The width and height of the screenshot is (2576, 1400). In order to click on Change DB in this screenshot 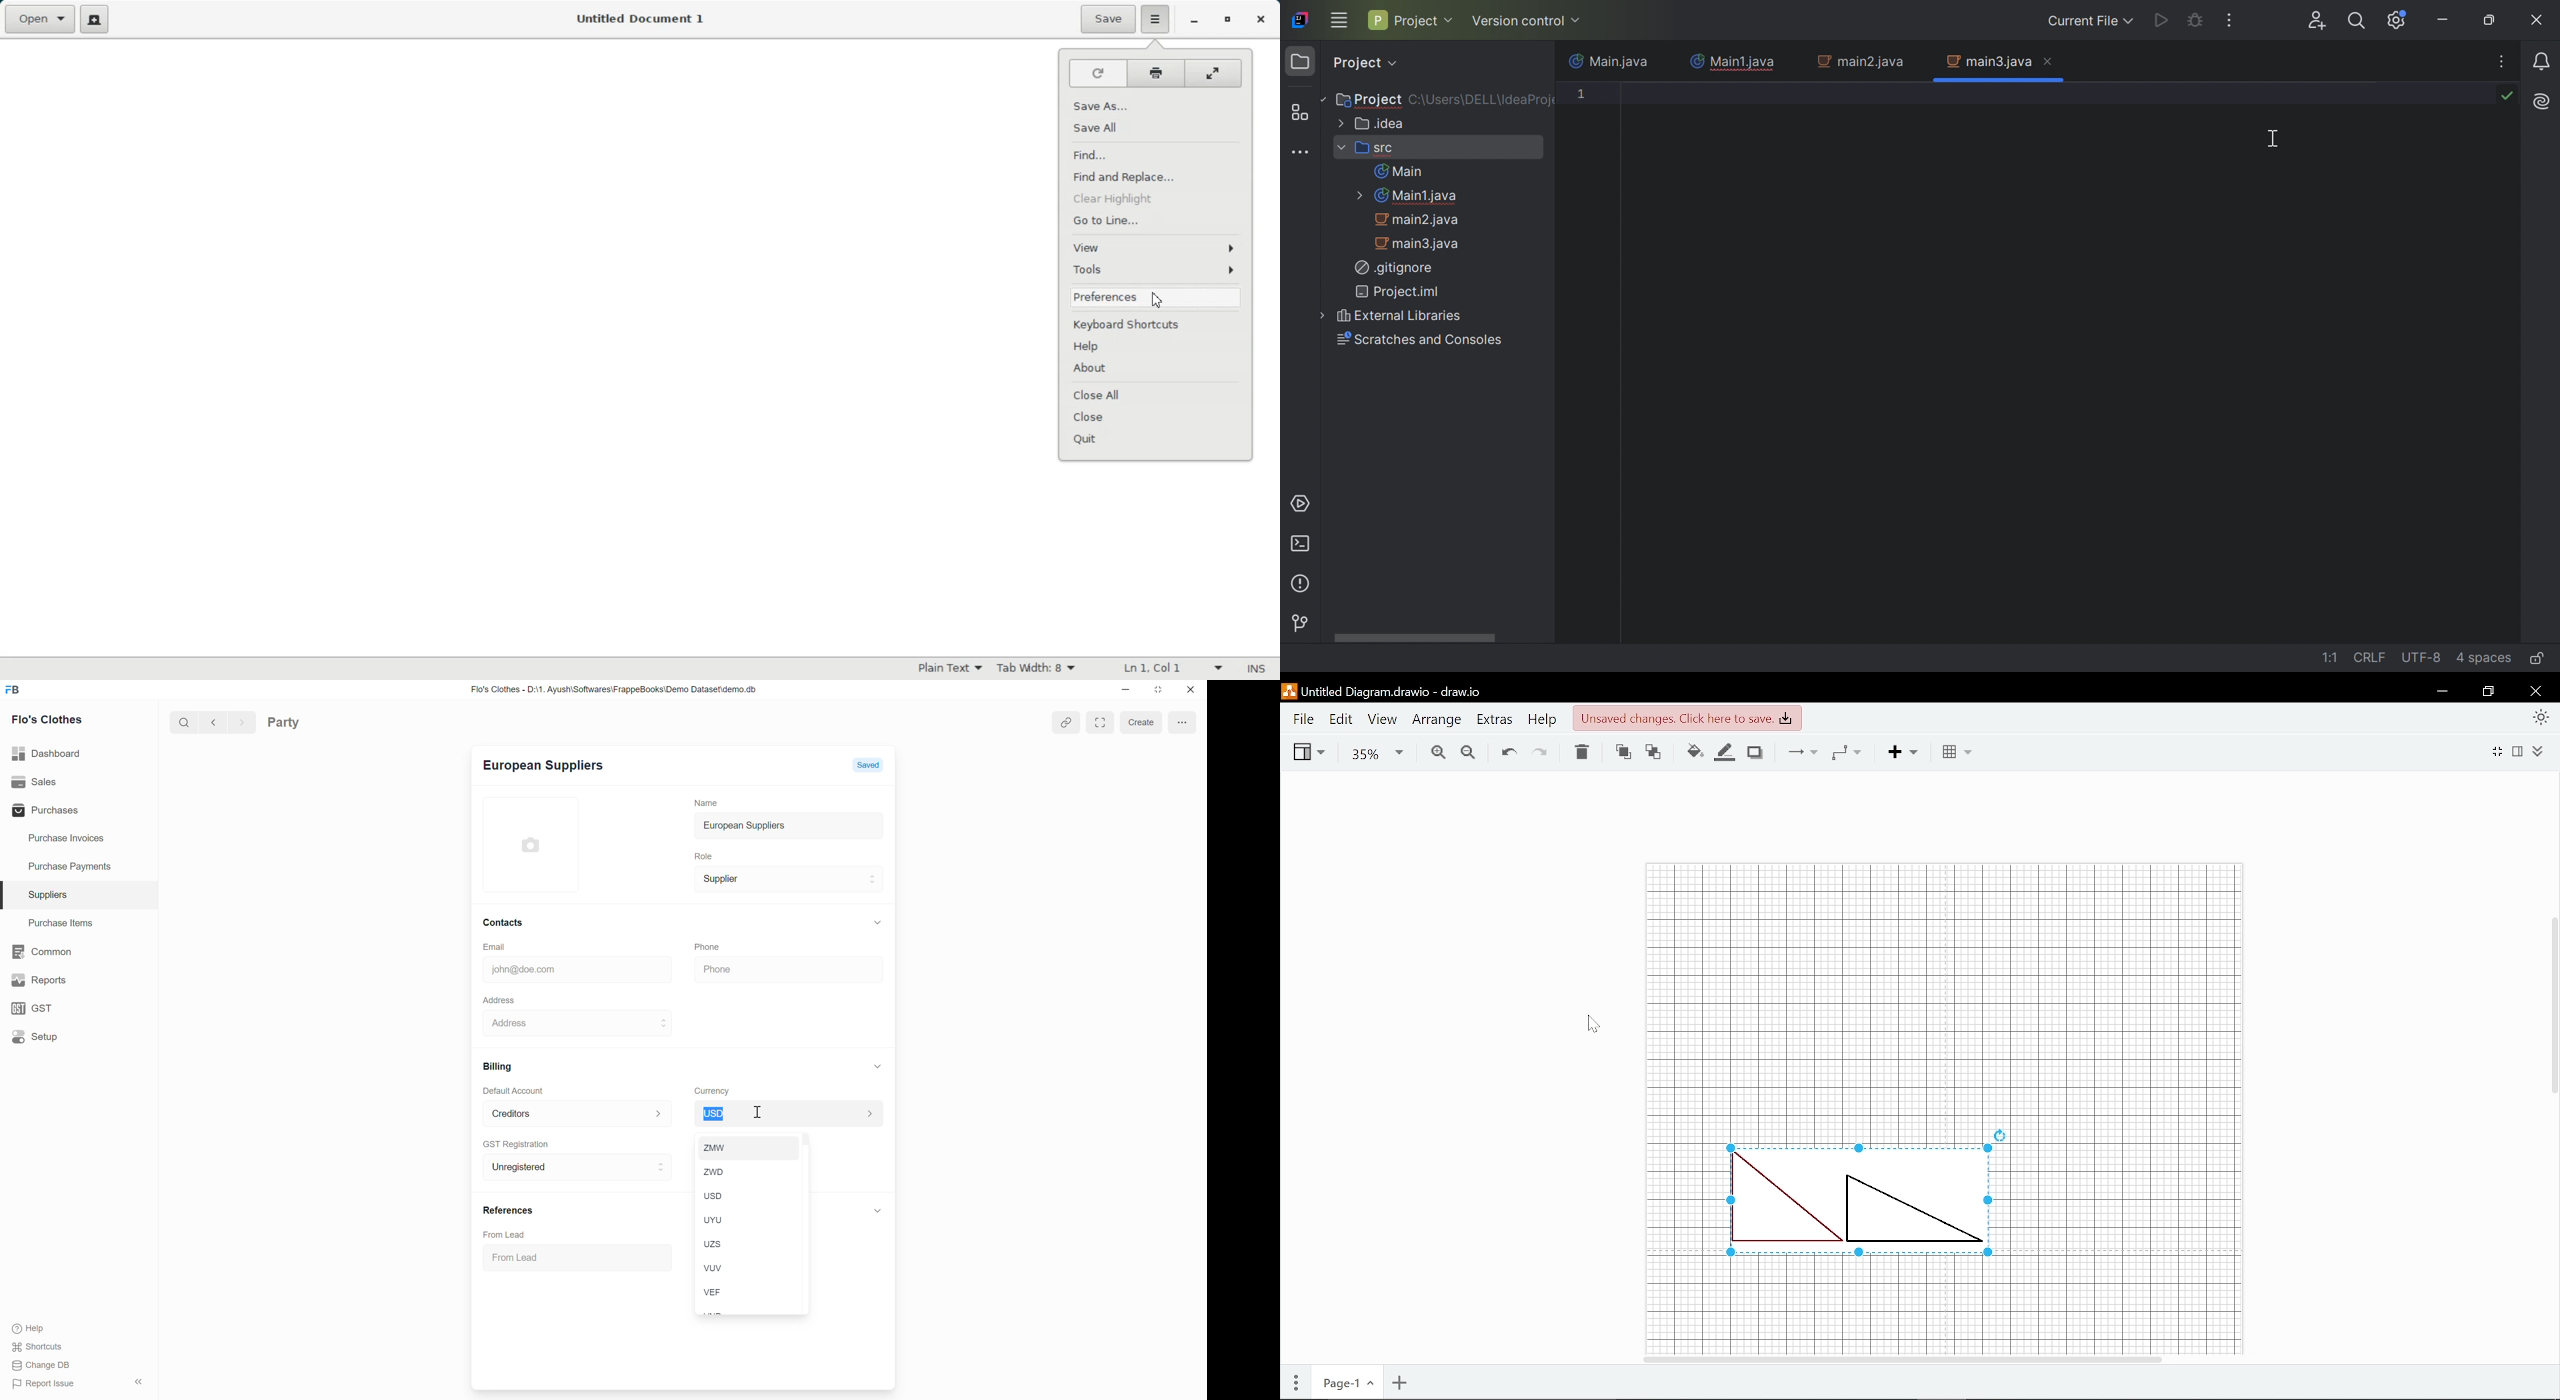, I will do `click(42, 1365)`.